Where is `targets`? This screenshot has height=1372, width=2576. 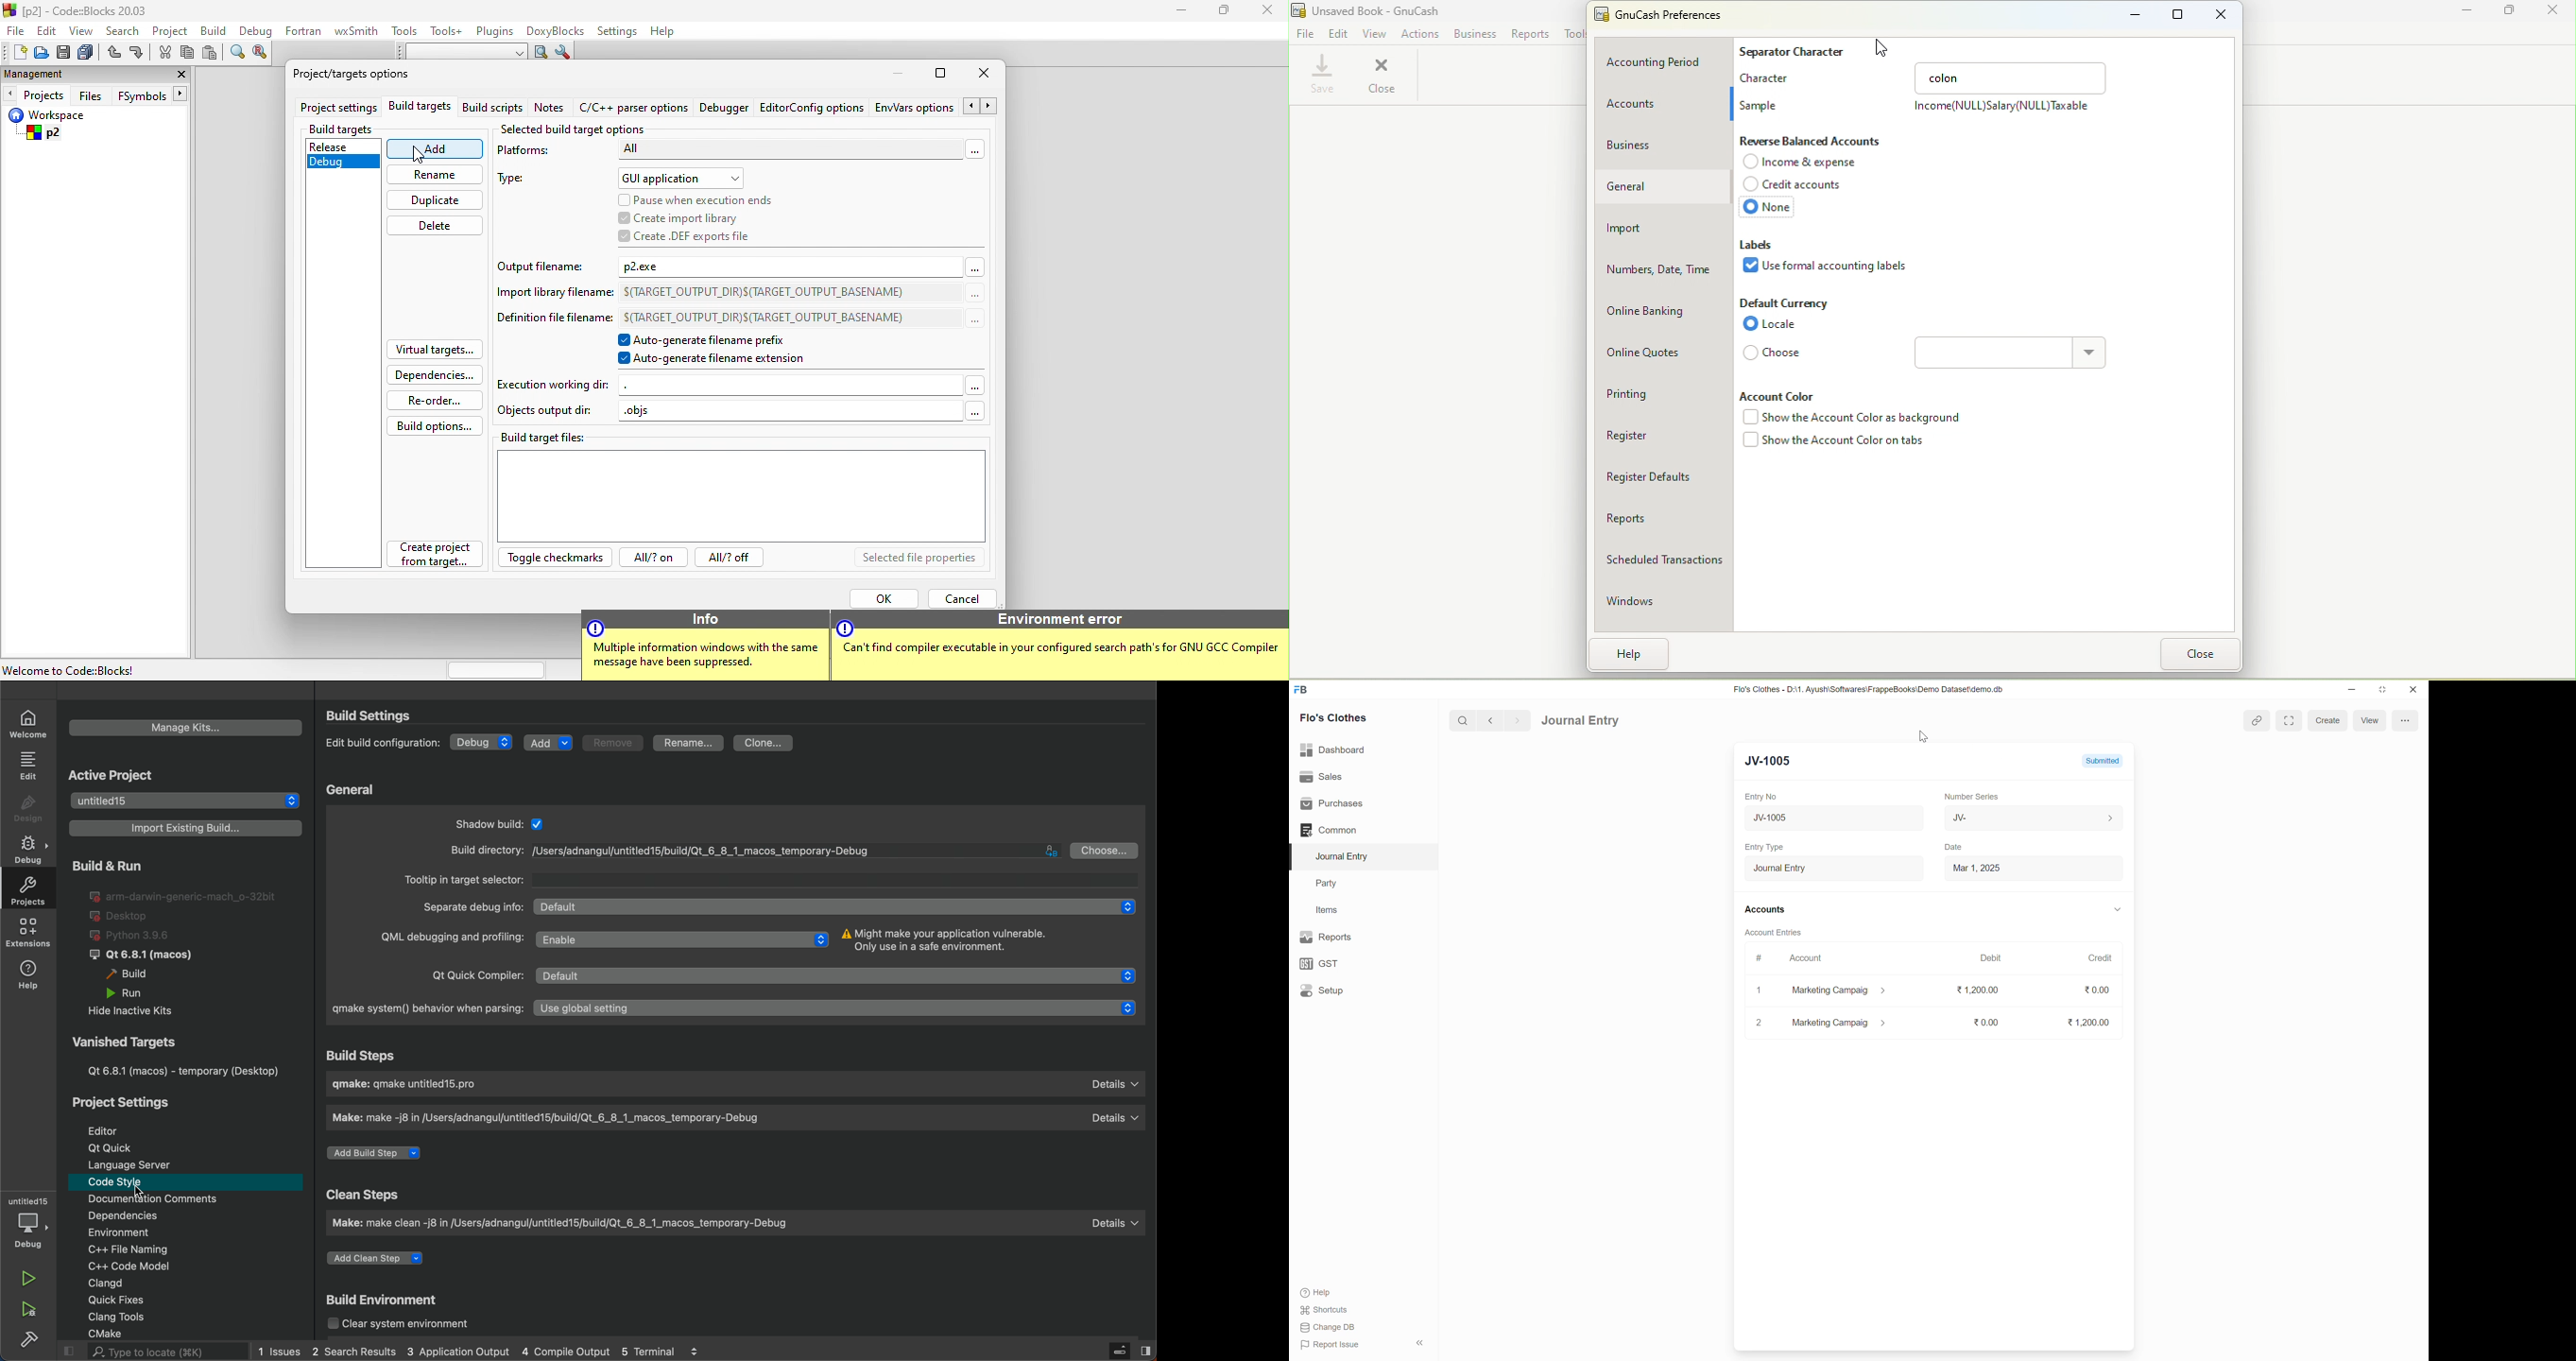
targets is located at coordinates (178, 1057).